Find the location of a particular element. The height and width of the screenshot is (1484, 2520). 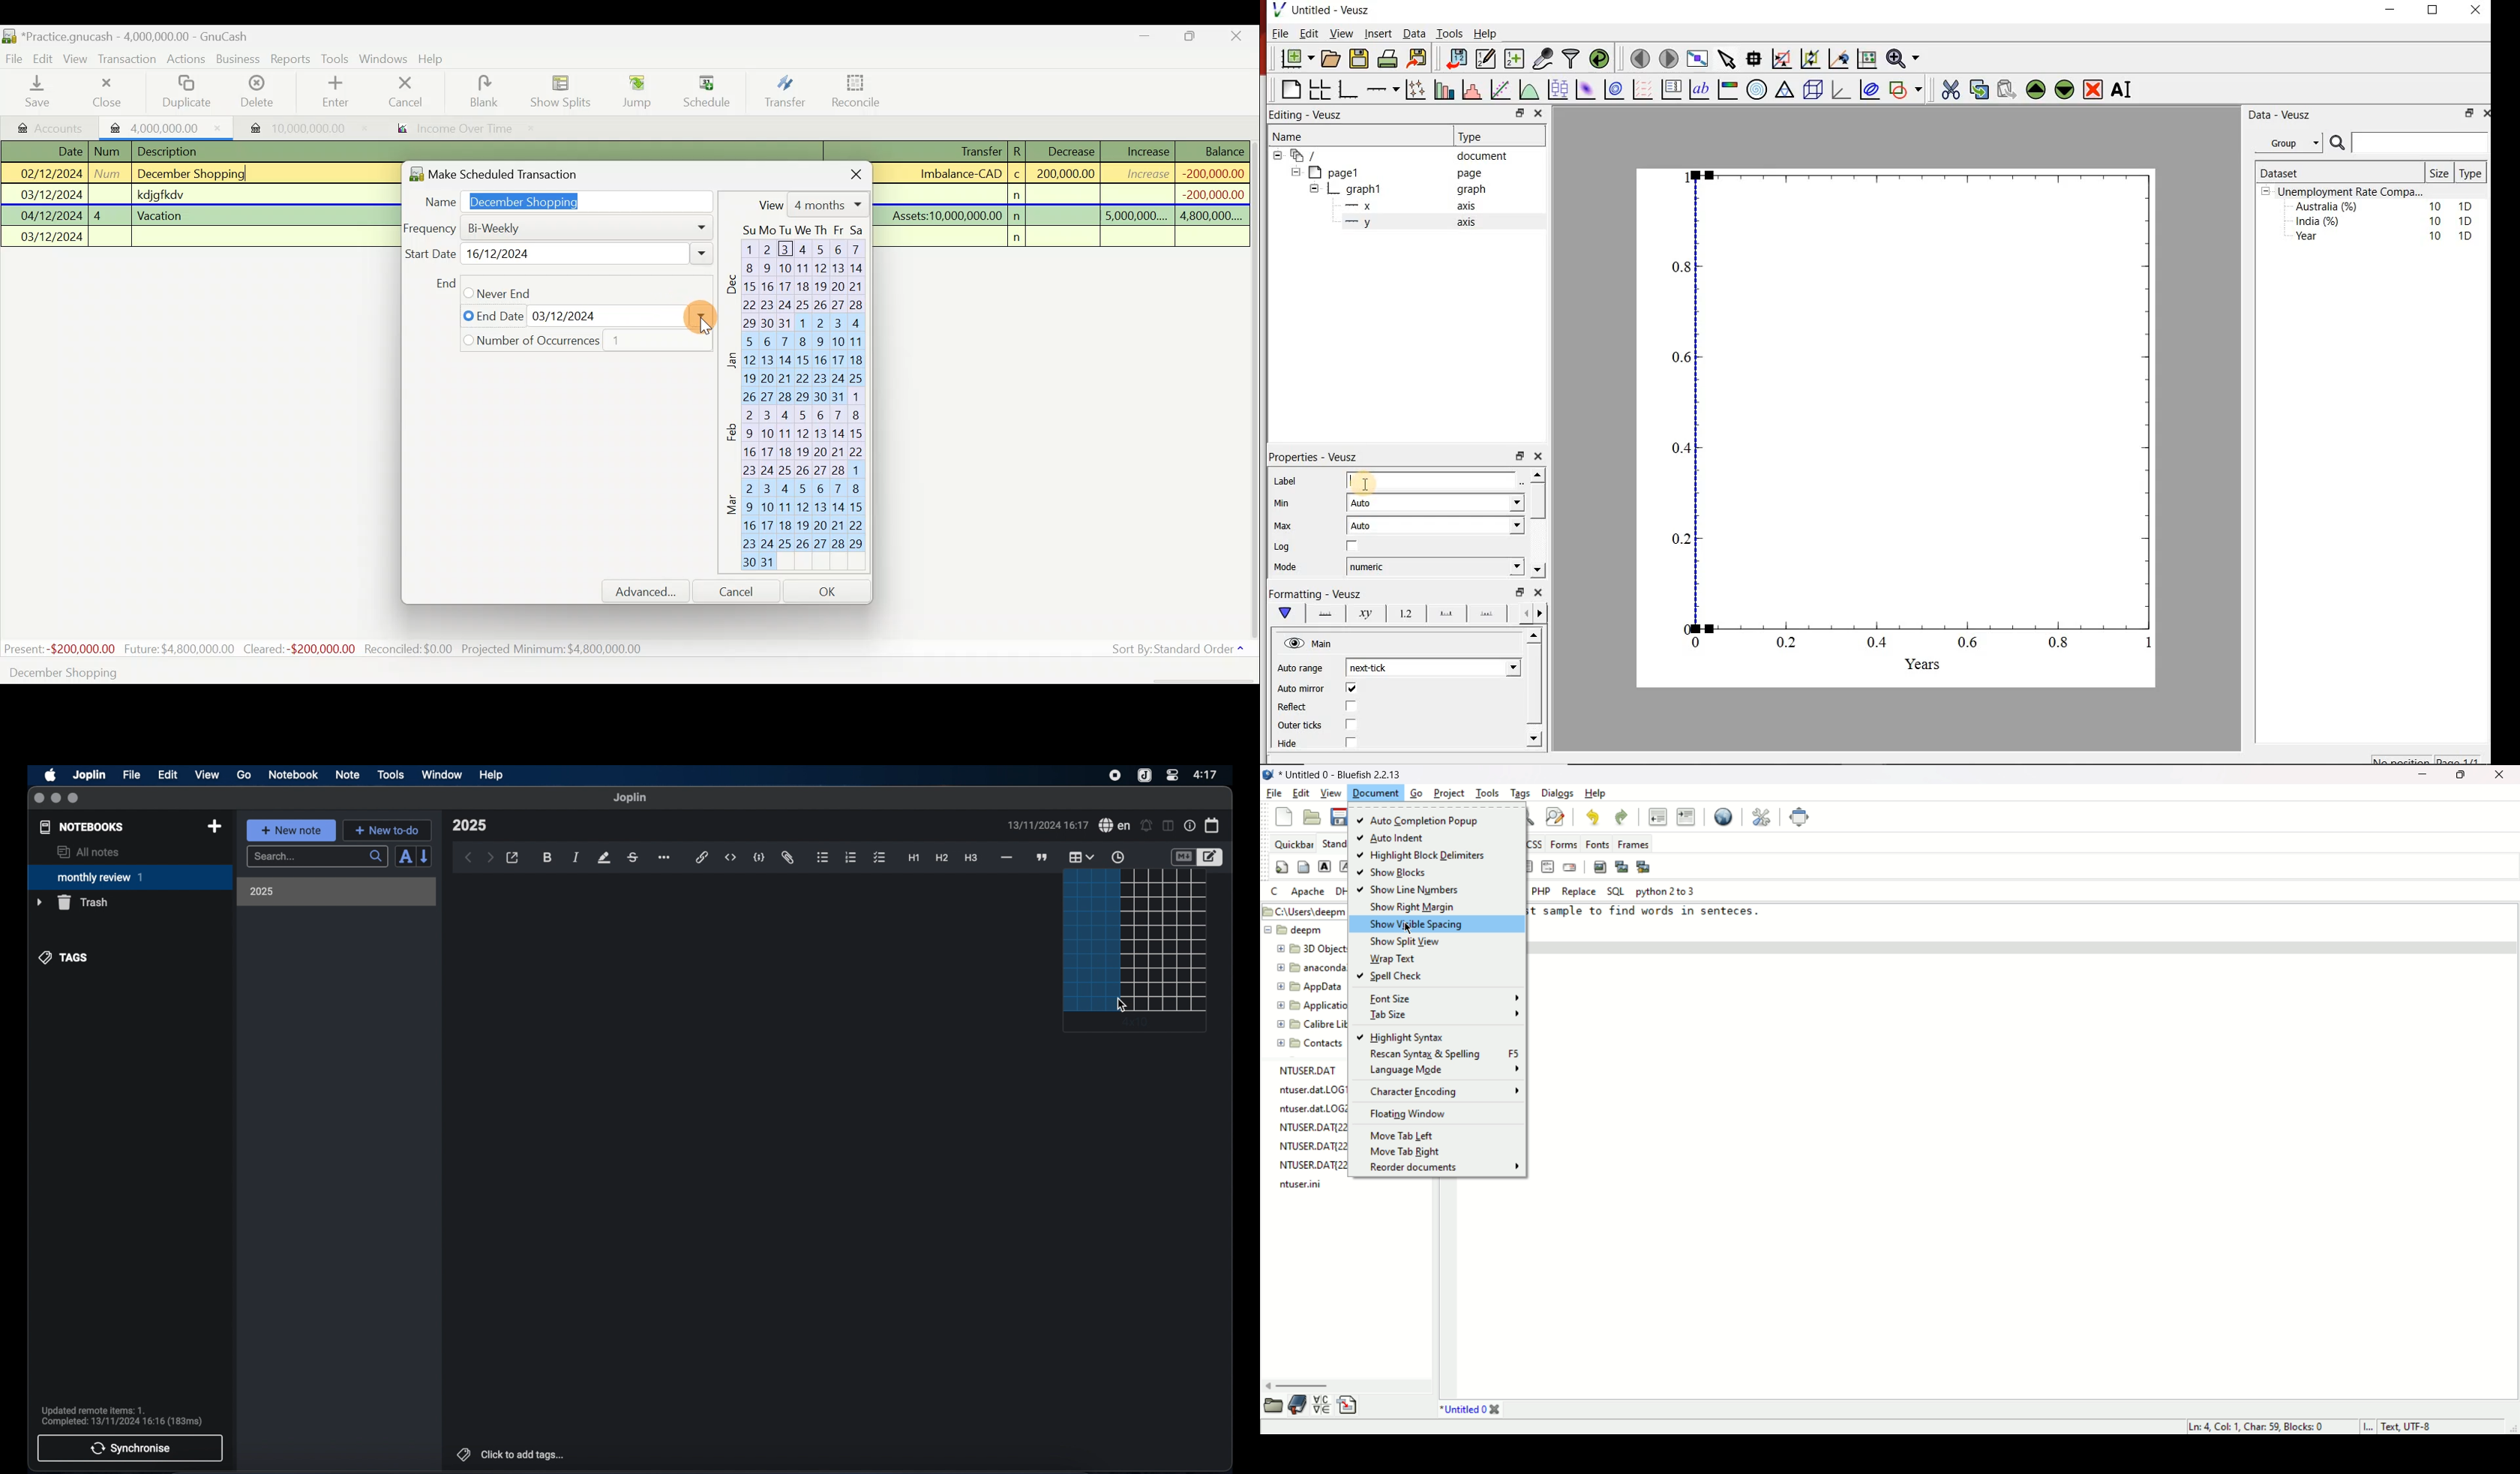

deepm is located at coordinates (1305, 931).